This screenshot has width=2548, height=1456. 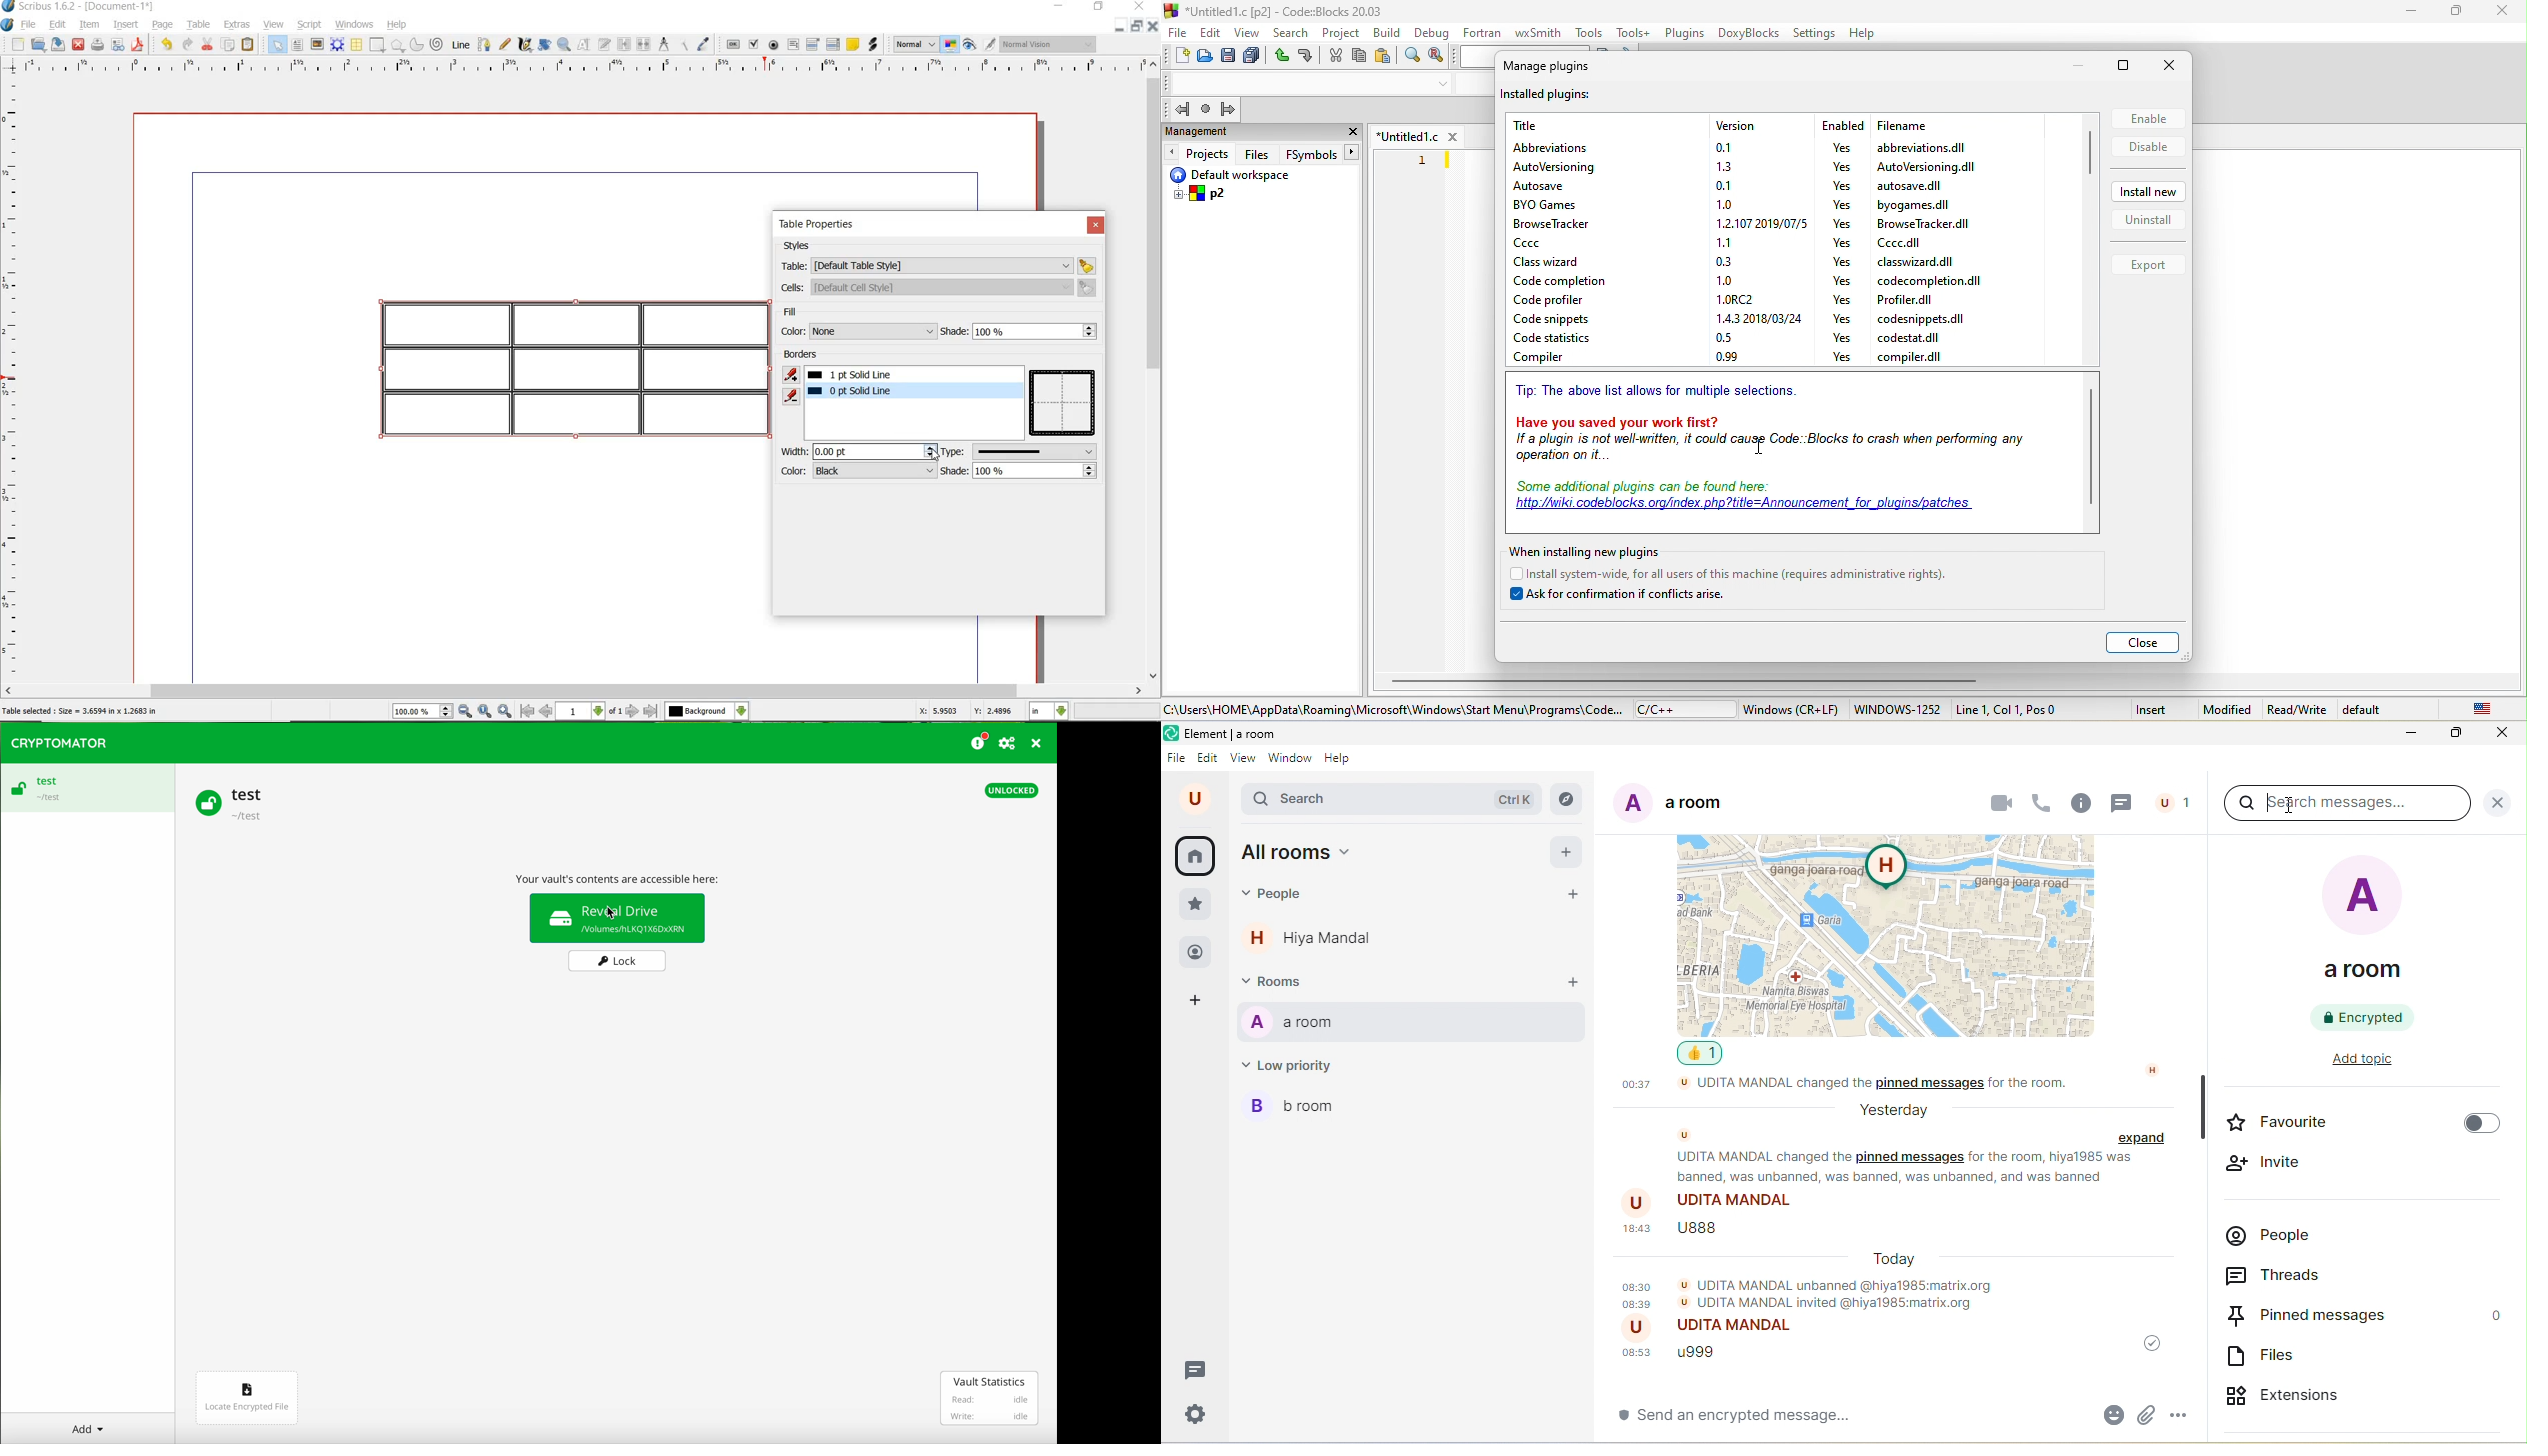 What do you see at coordinates (1727, 146) in the screenshot?
I see `0.1` at bounding box center [1727, 146].